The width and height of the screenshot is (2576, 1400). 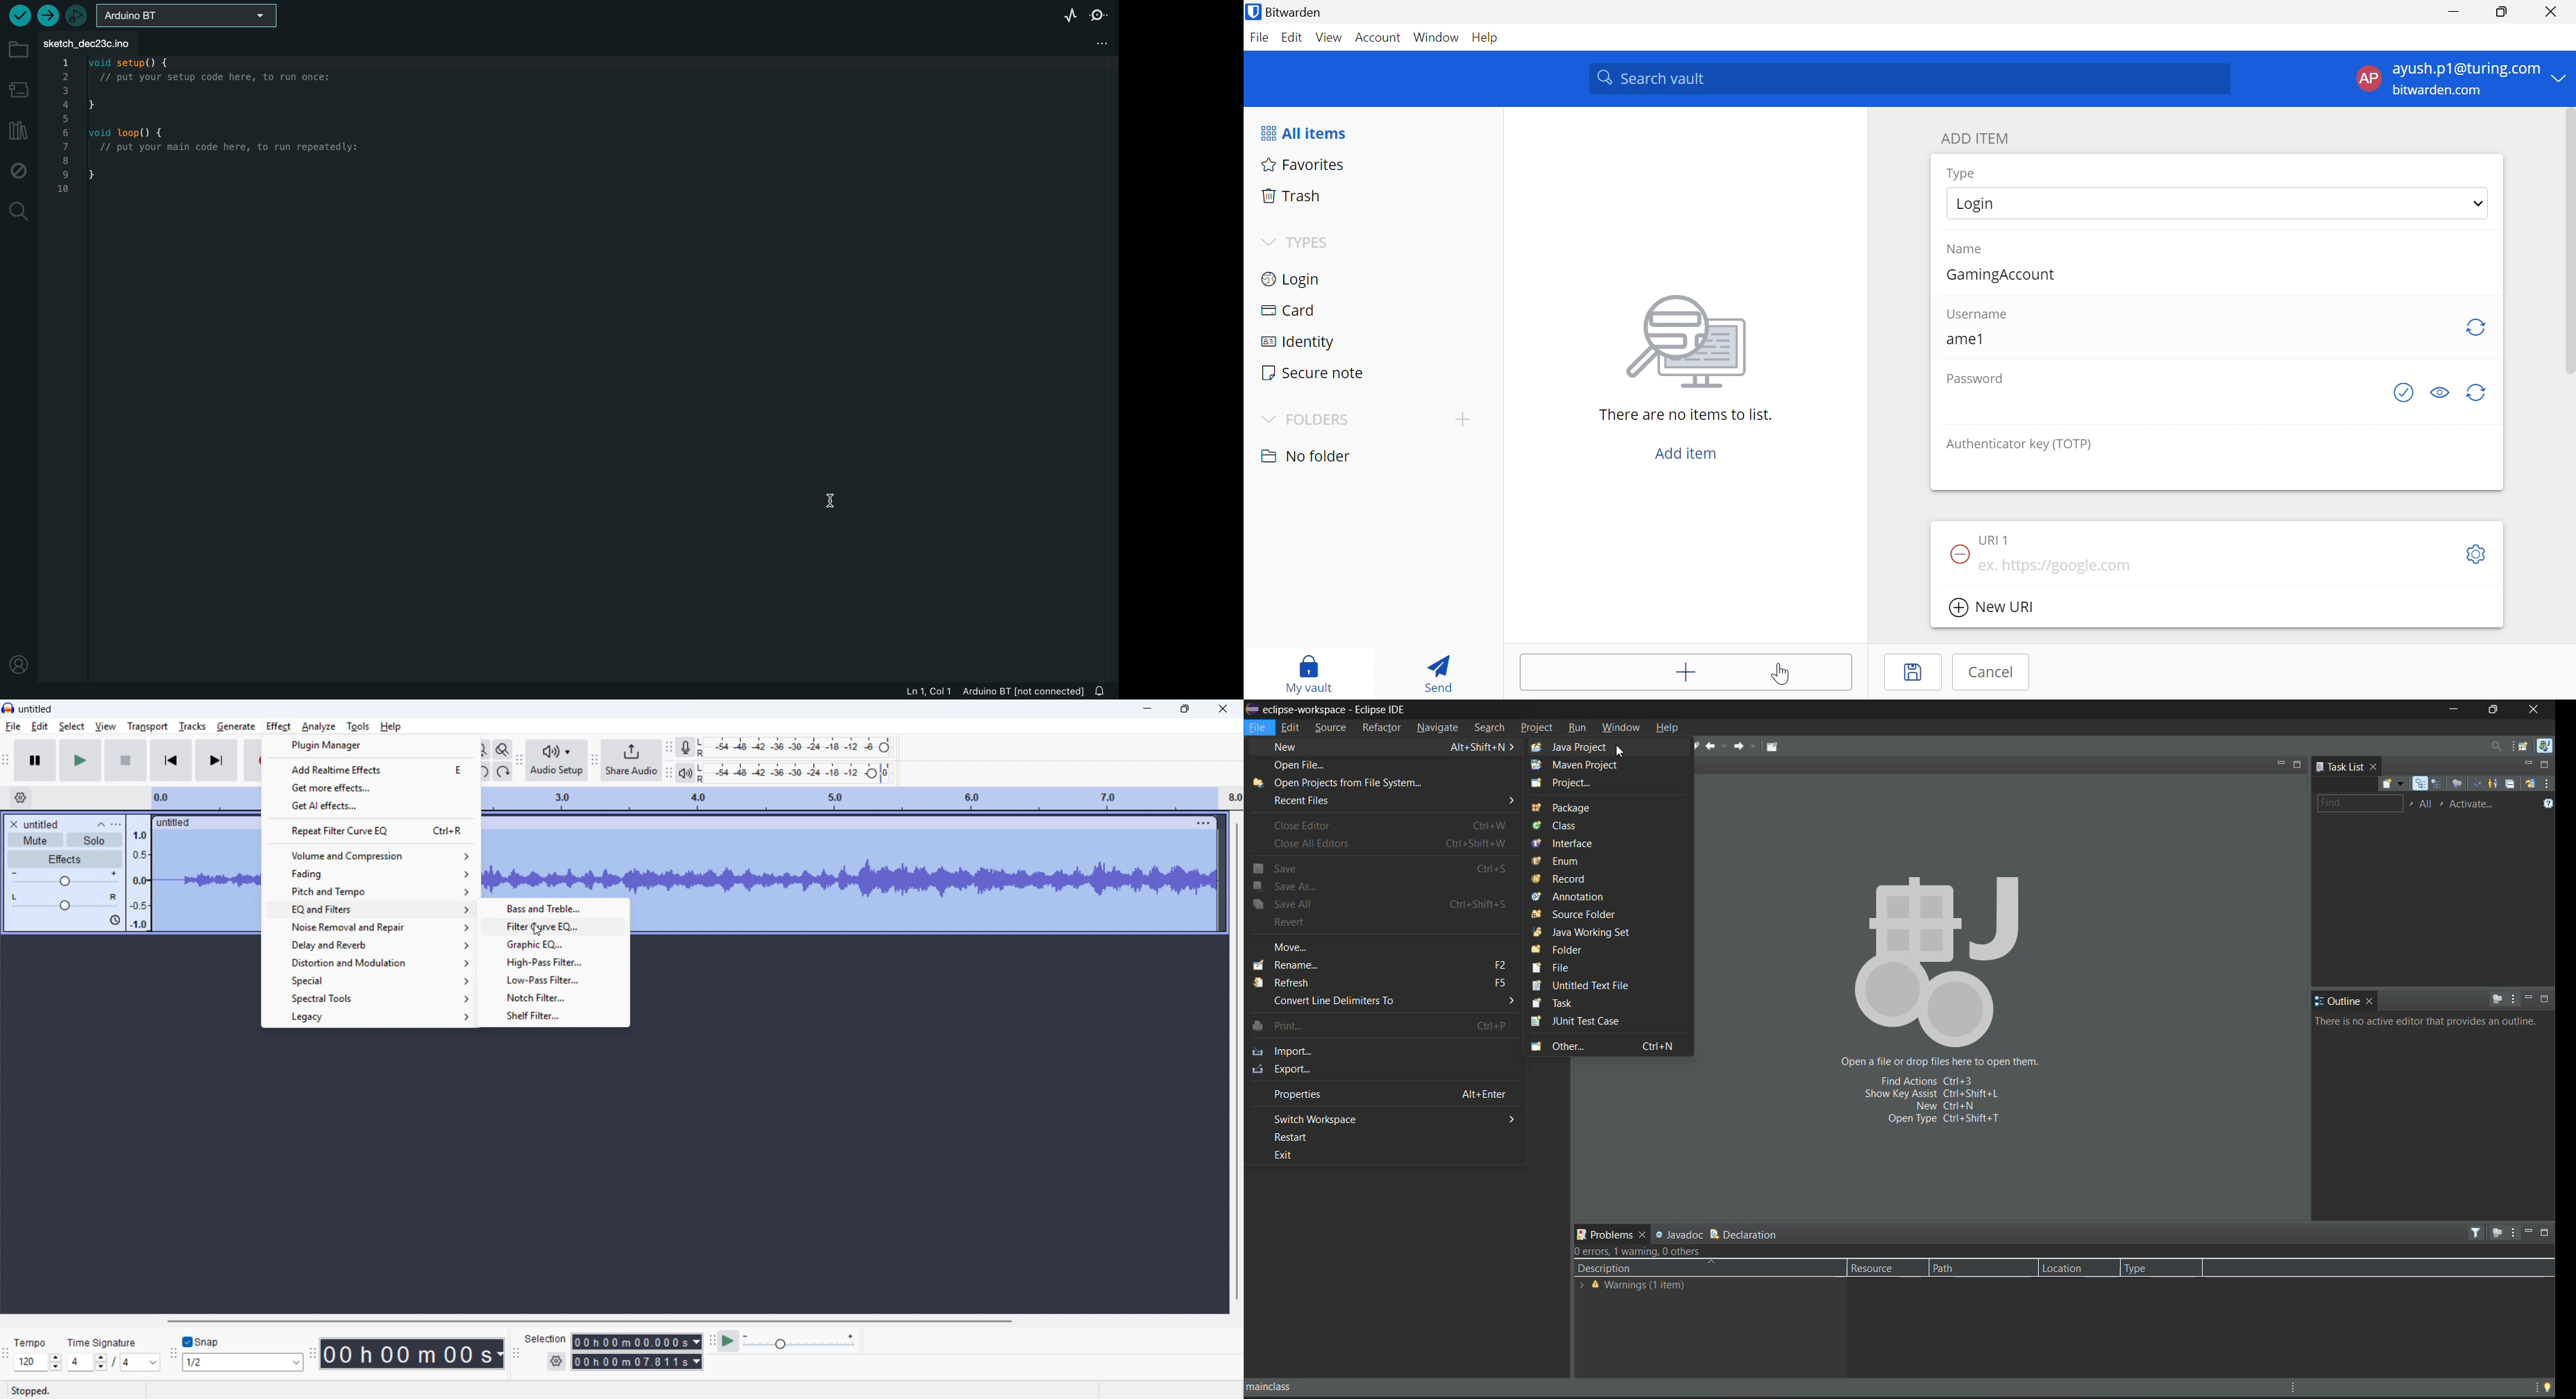 I want to click on AP, so click(x=2369, y=78).